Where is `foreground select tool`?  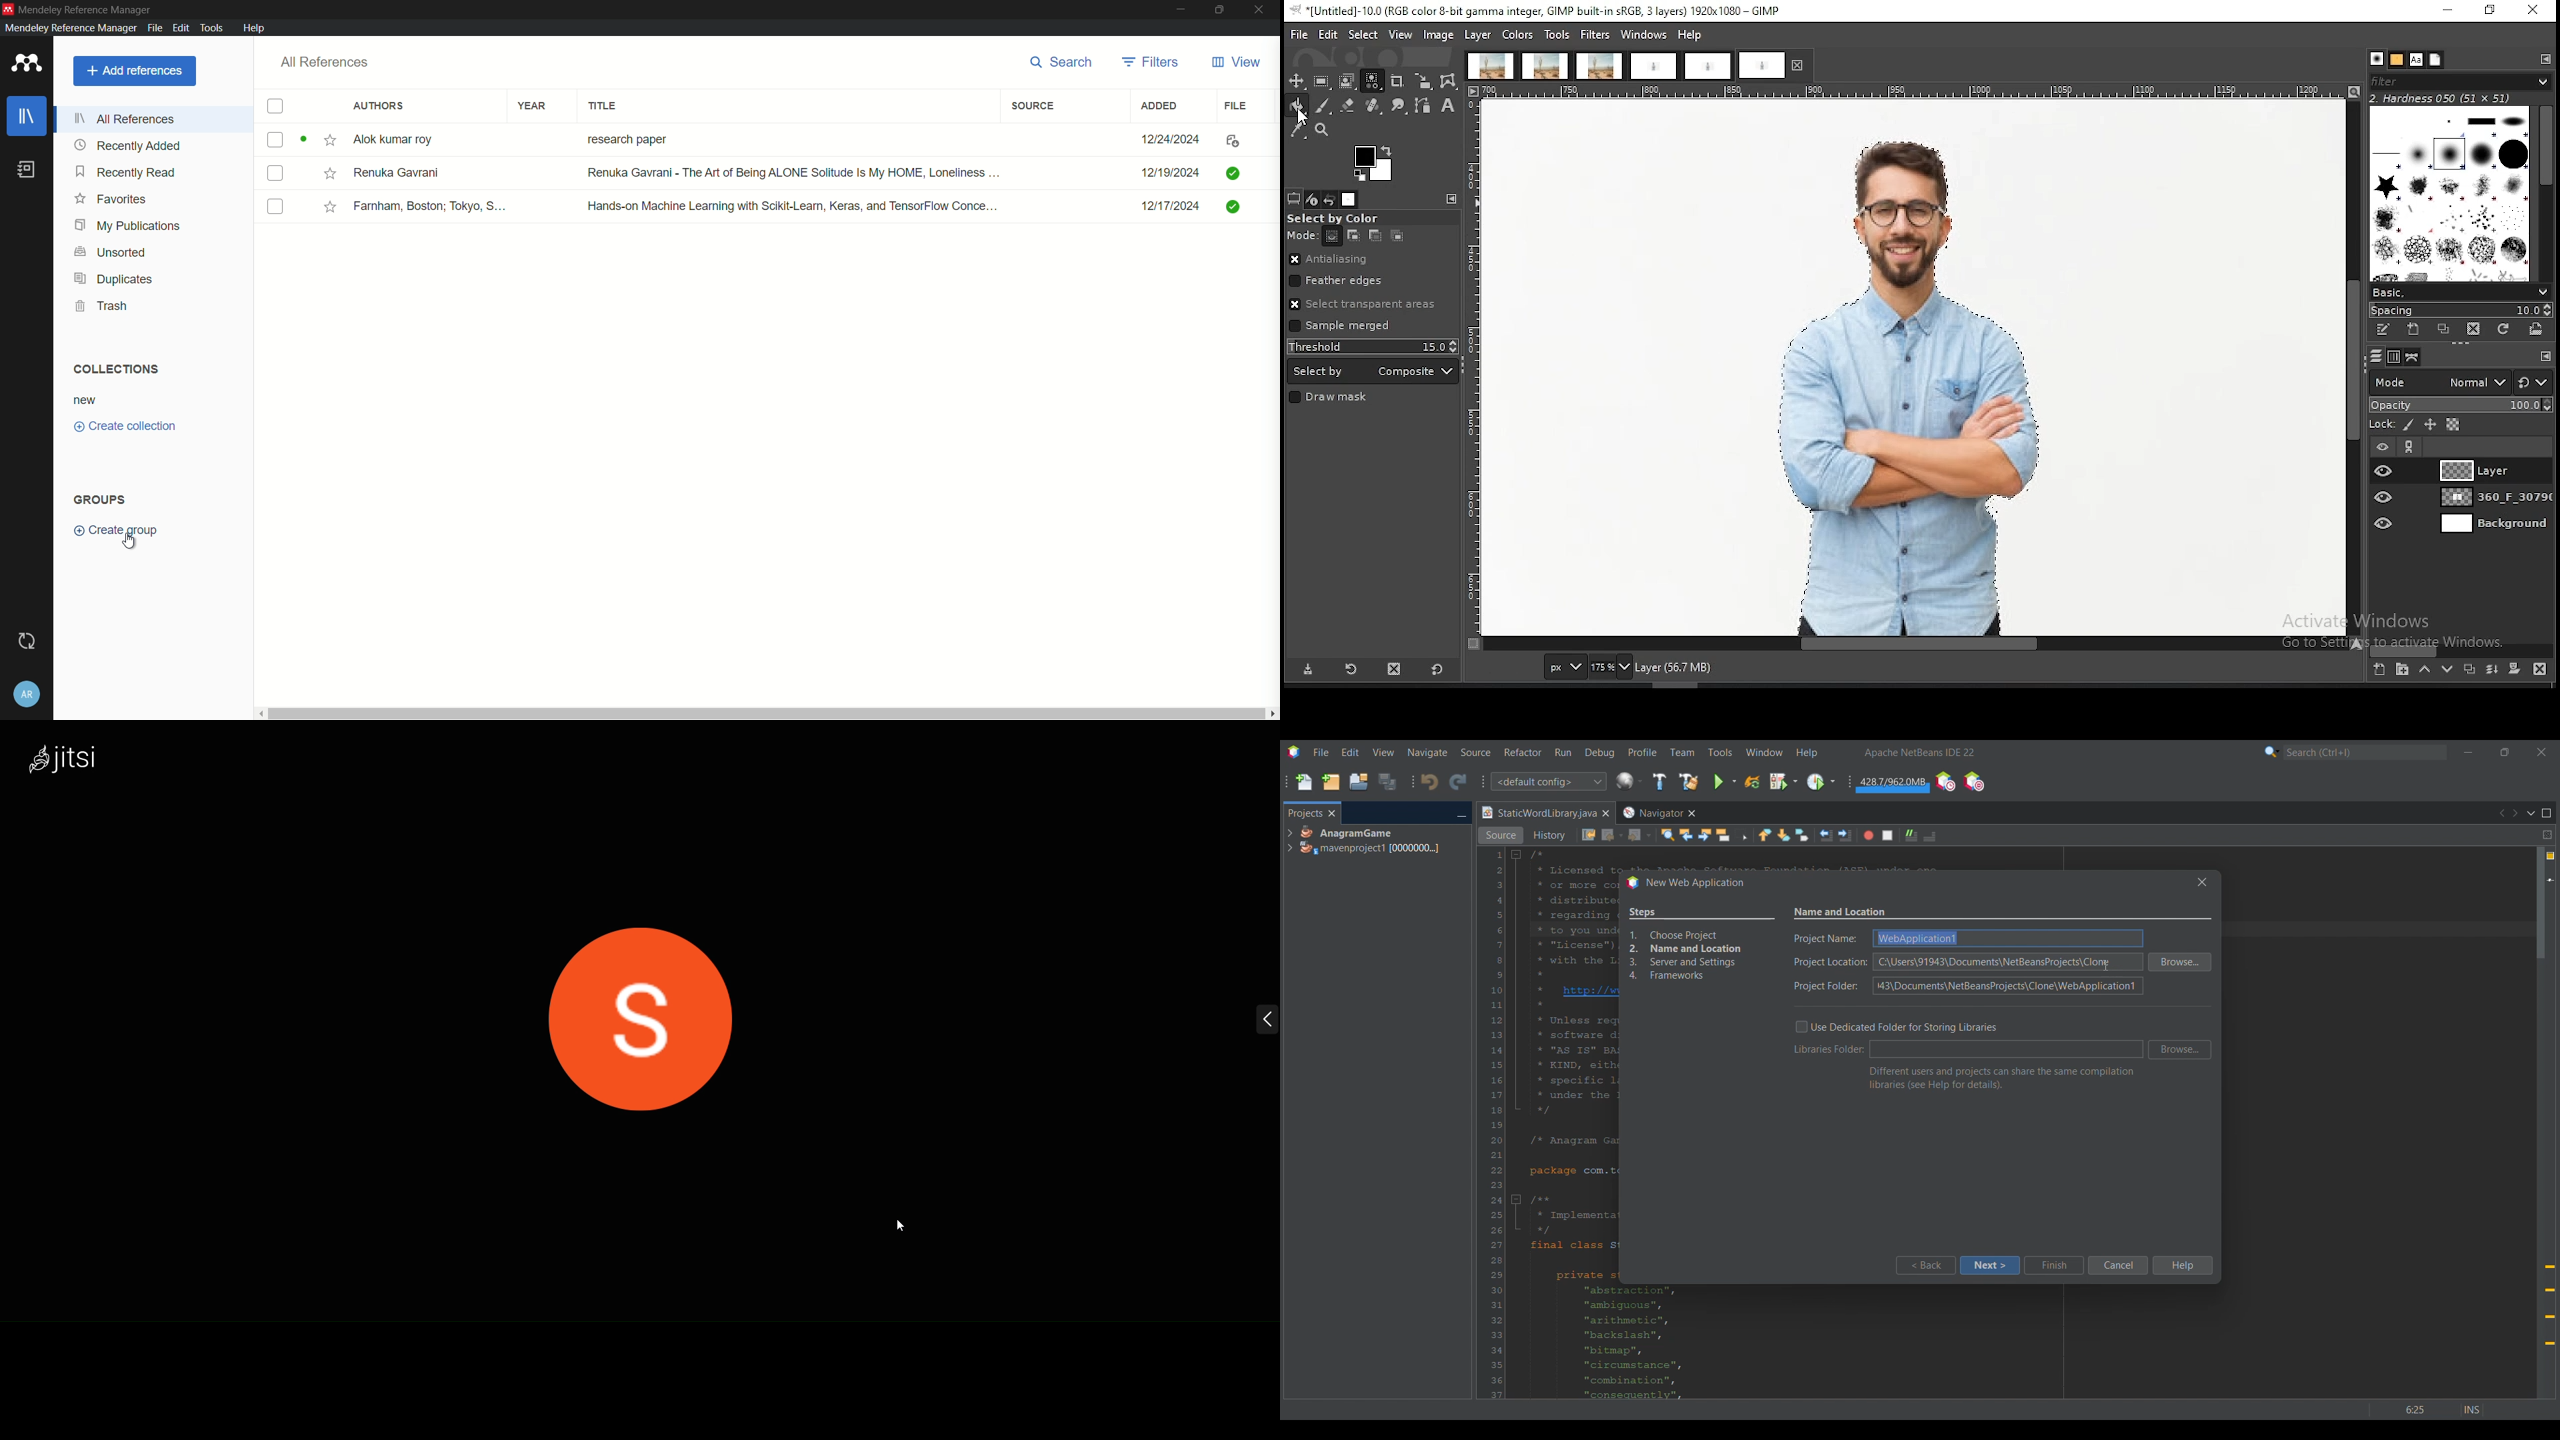 foreground select tool is located at coordinates (1347, 81).